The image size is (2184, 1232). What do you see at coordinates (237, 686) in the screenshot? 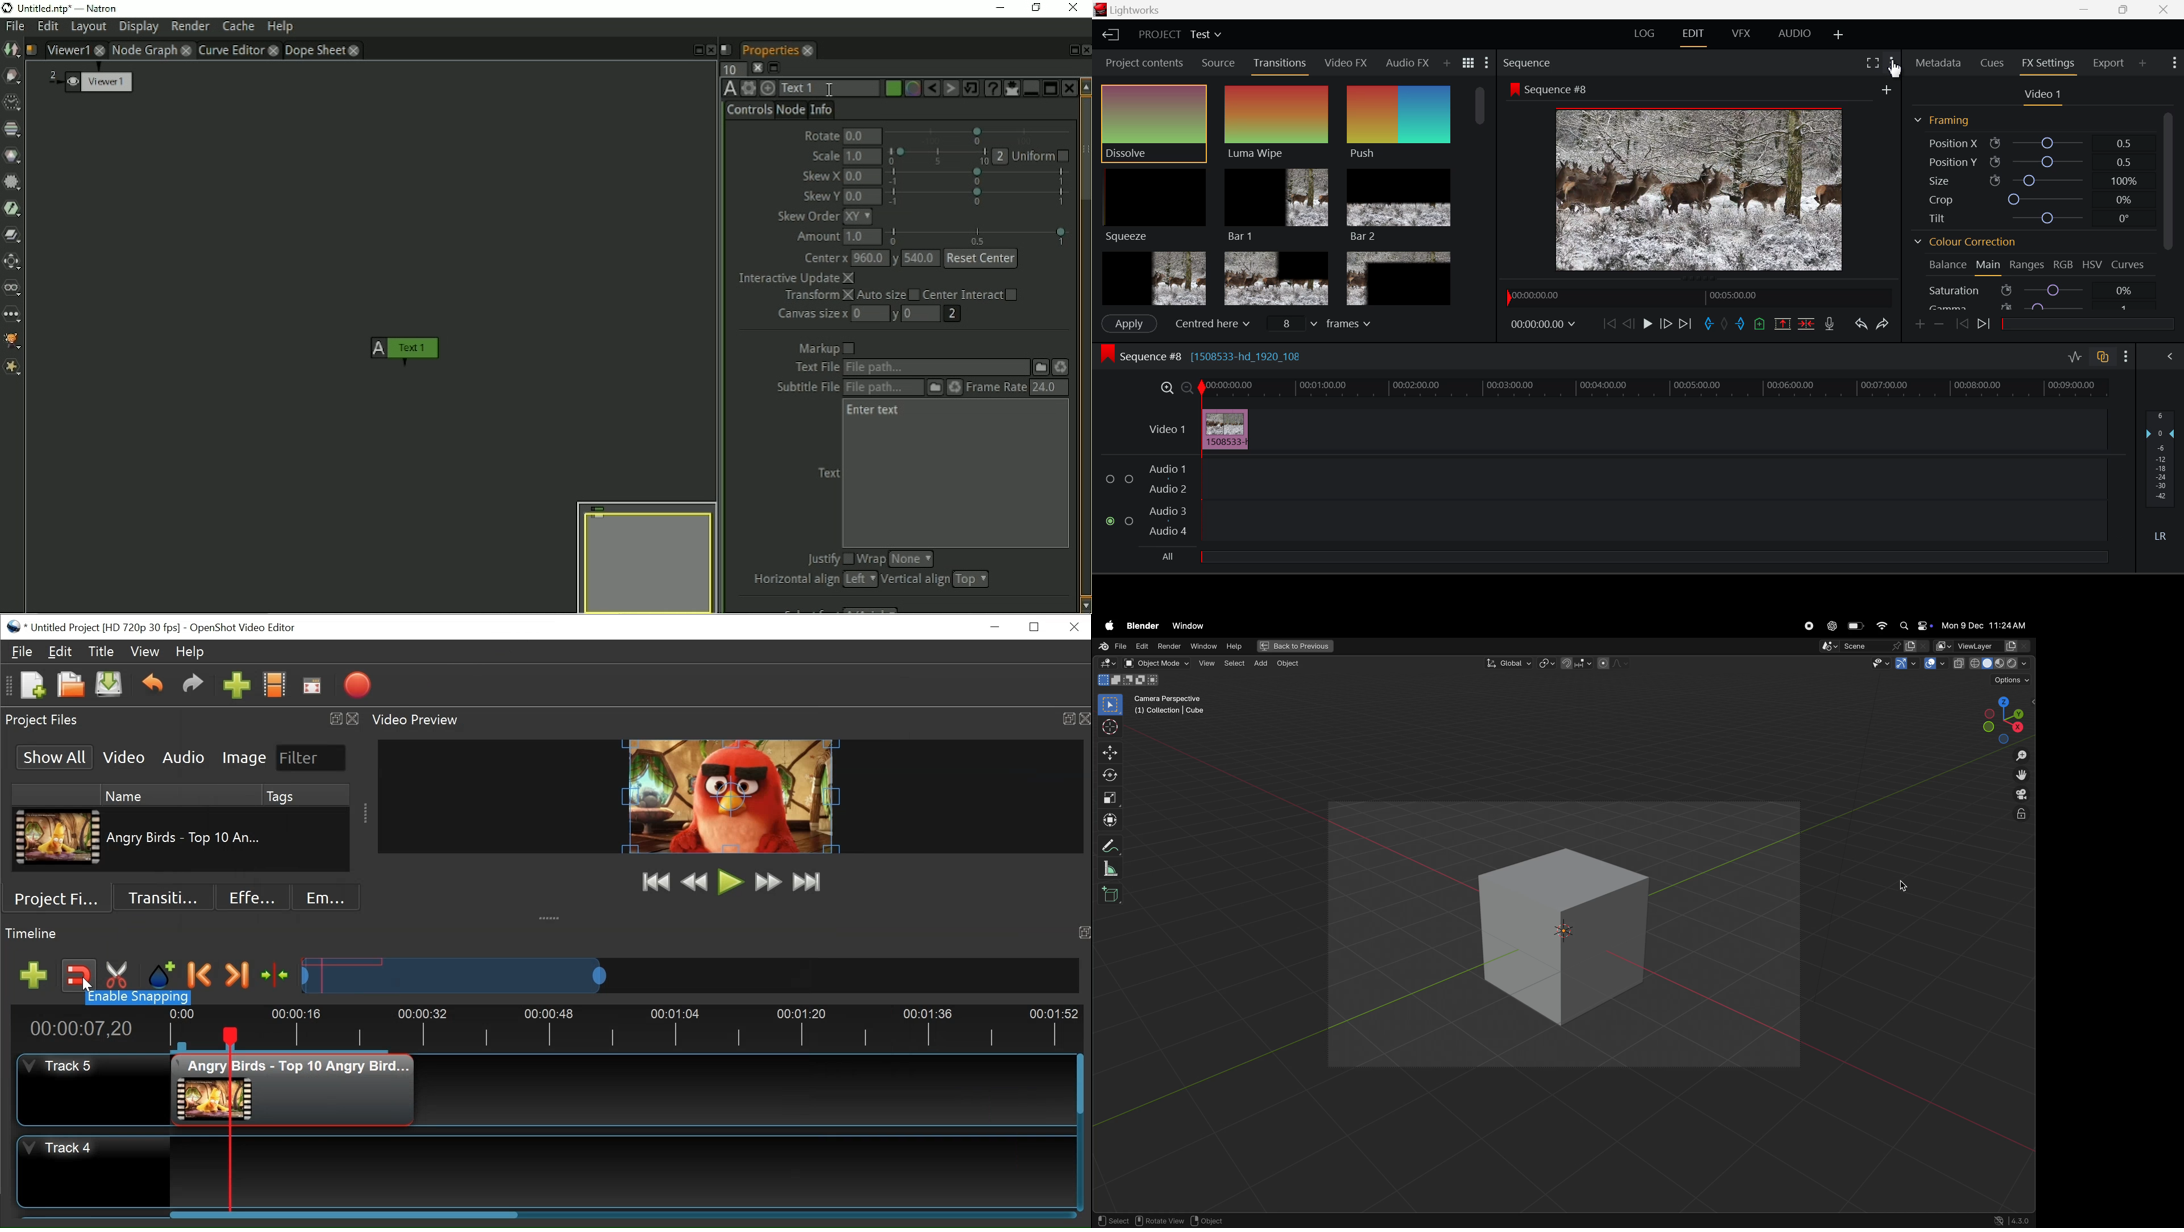
I see `Import Files` at bounding box center [237, 686].